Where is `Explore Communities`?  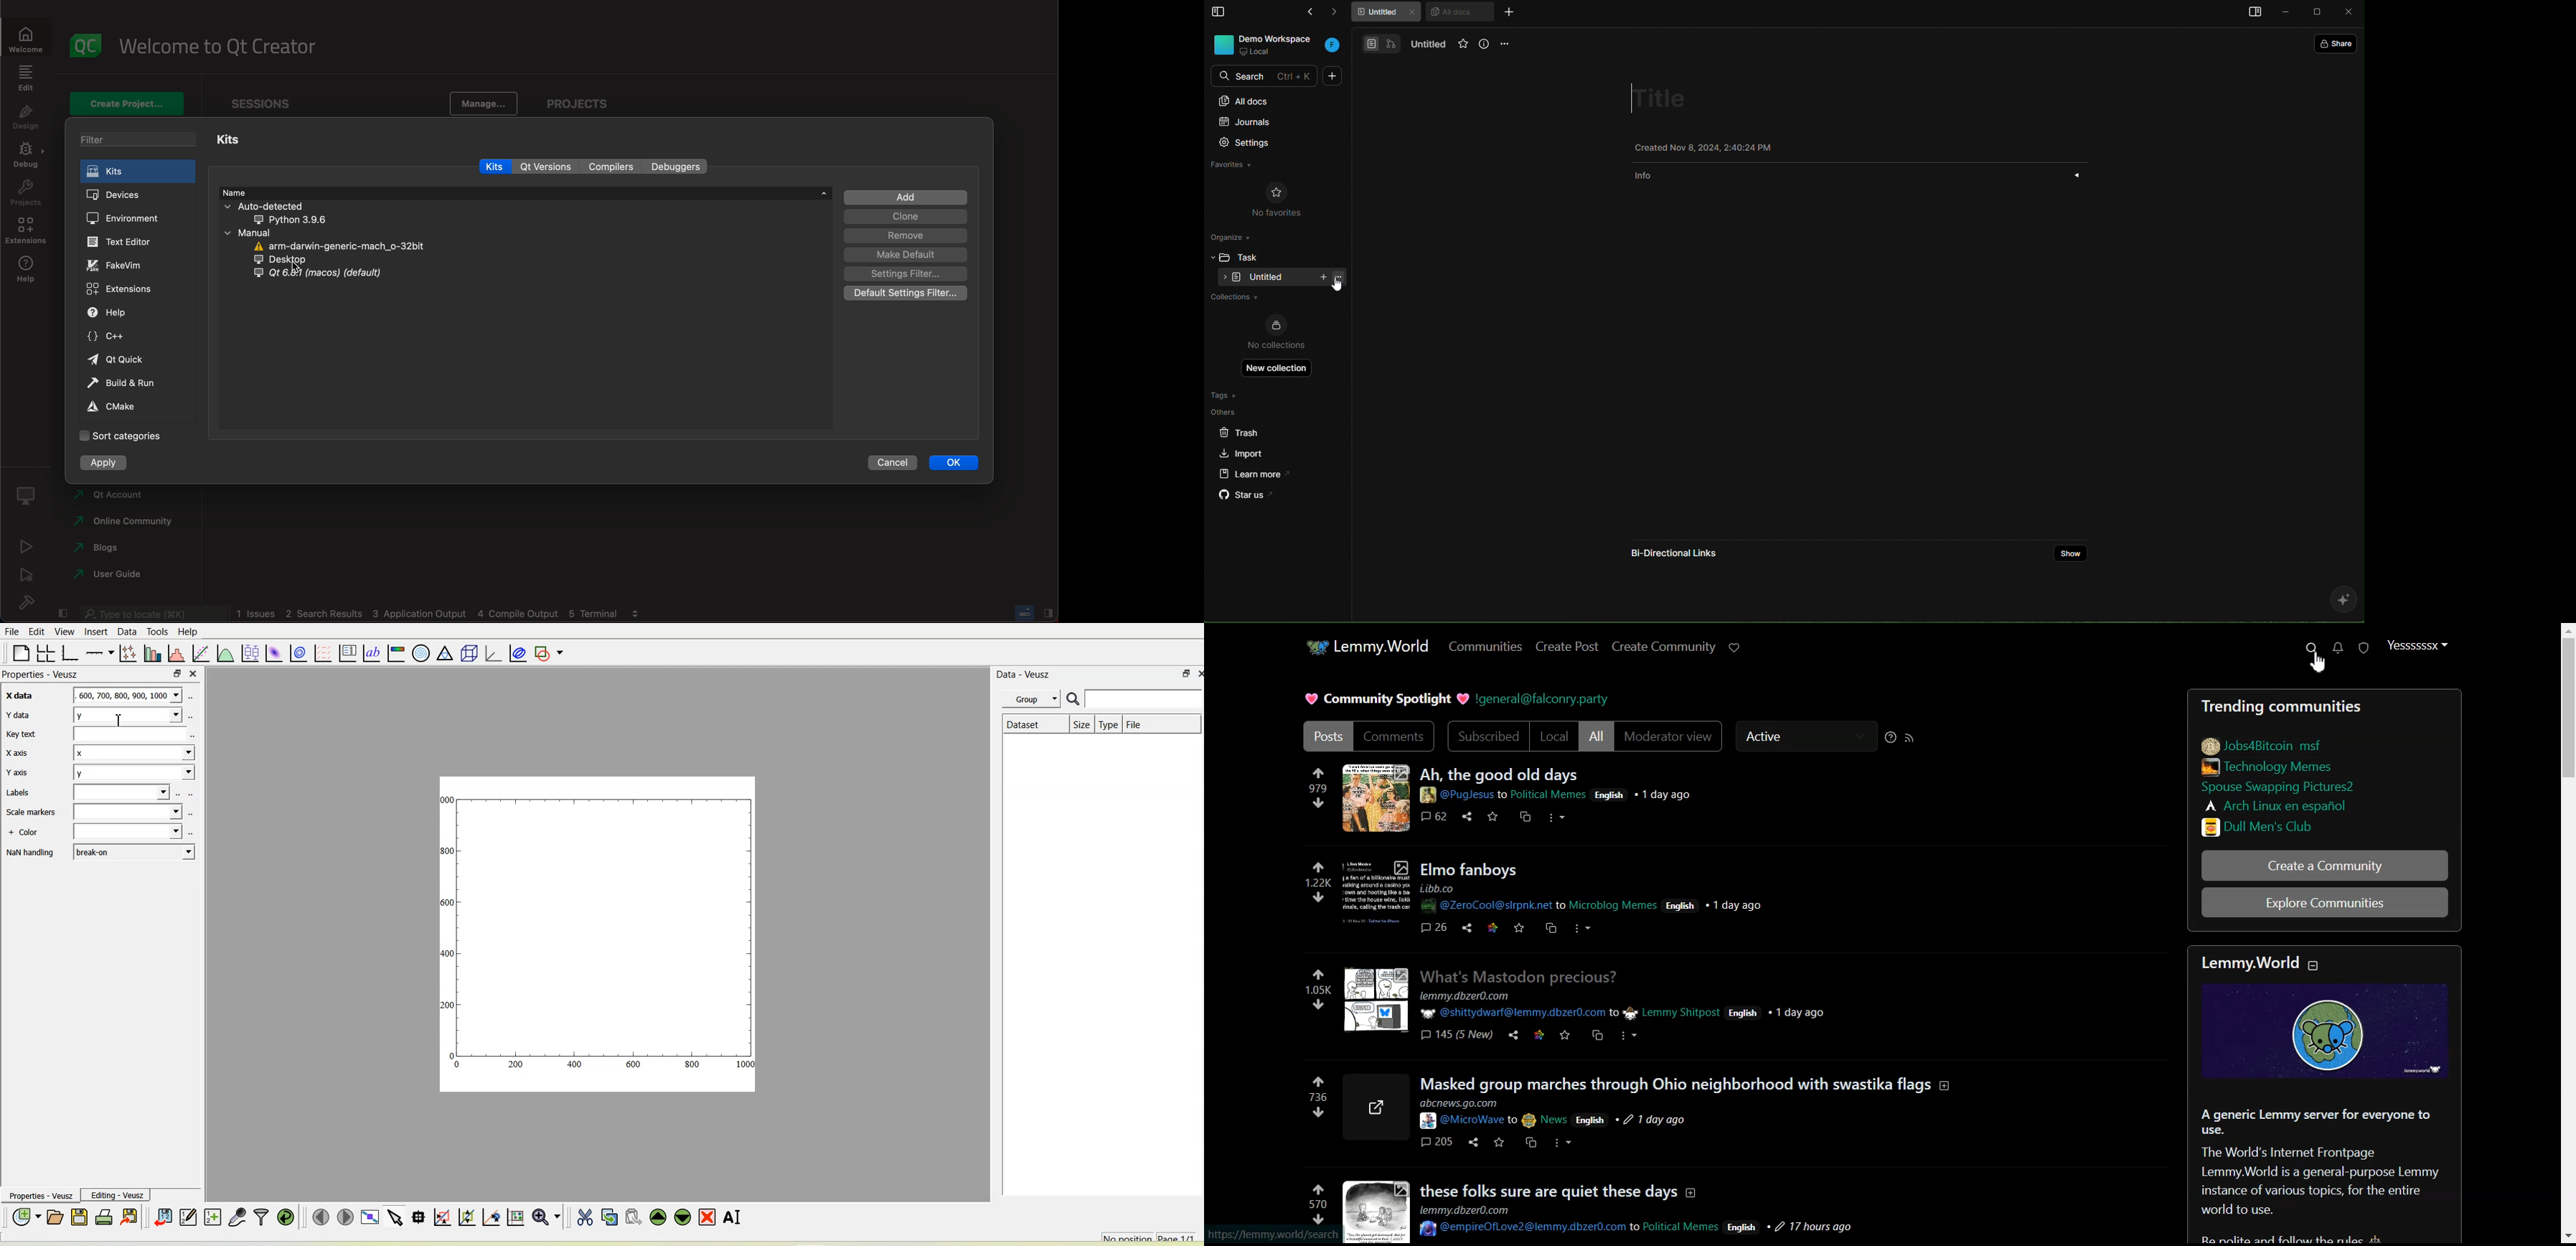
Explore Communities is located at coordinates (2325, 903).